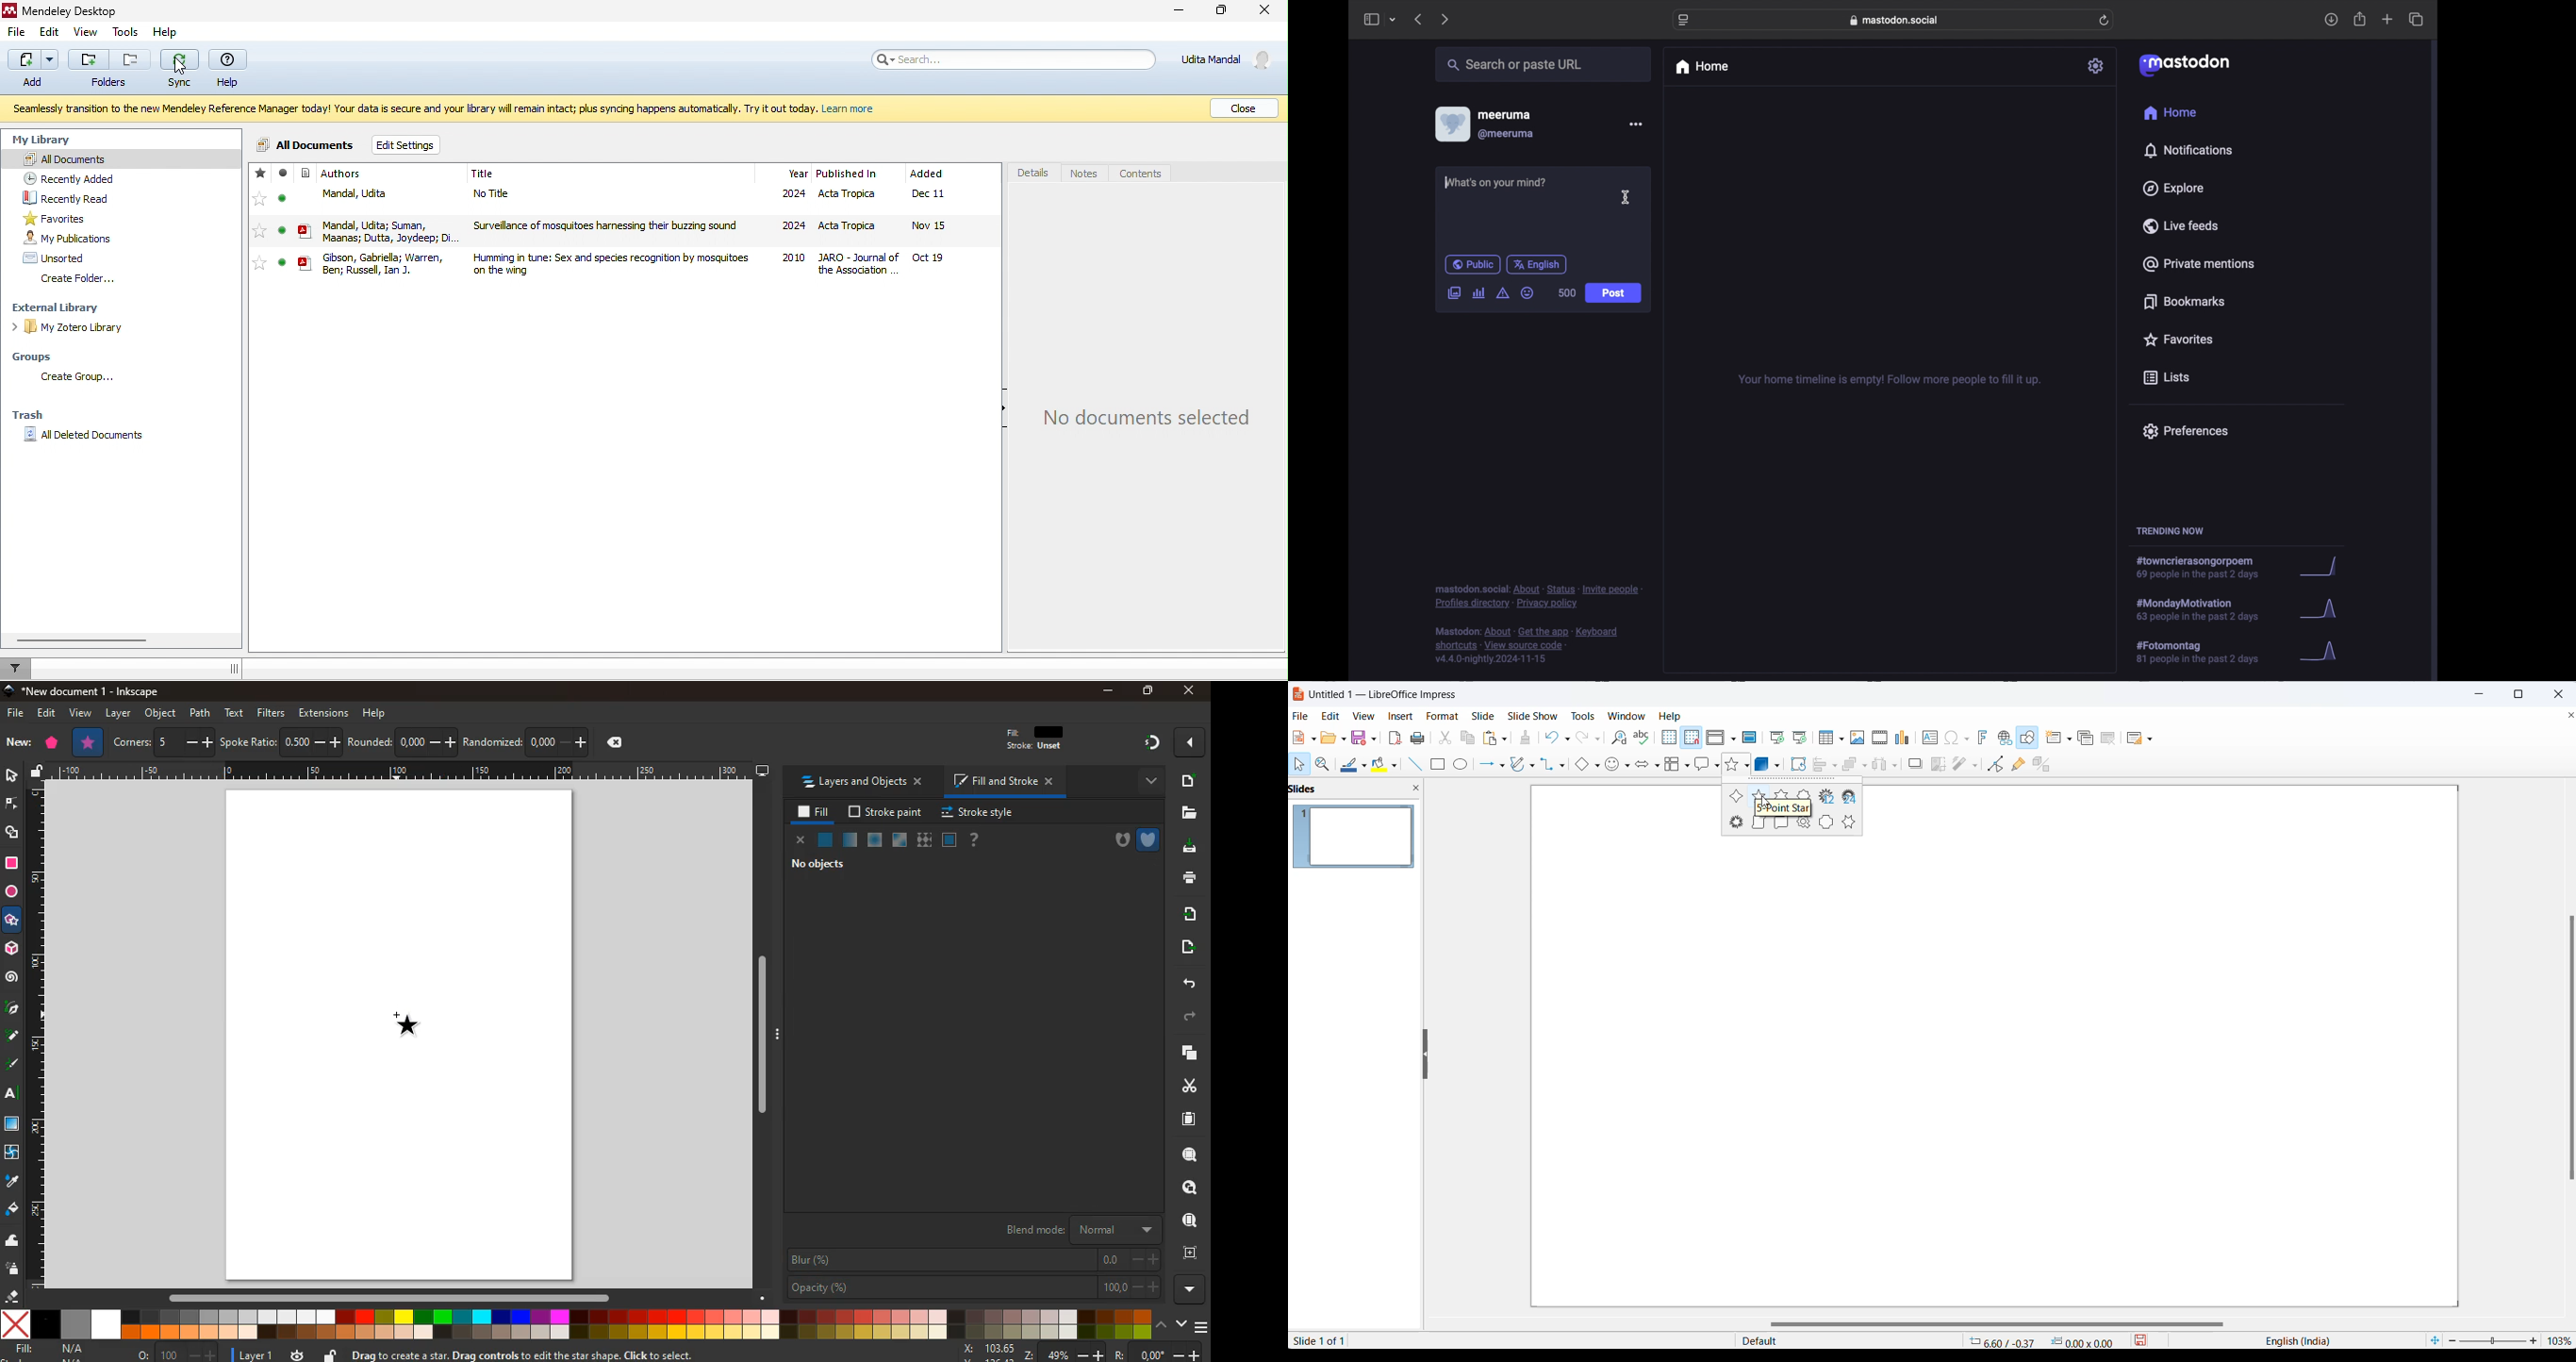  Describe the element at coordinates (979, 840) in the screenshot. I see `help` at that location.